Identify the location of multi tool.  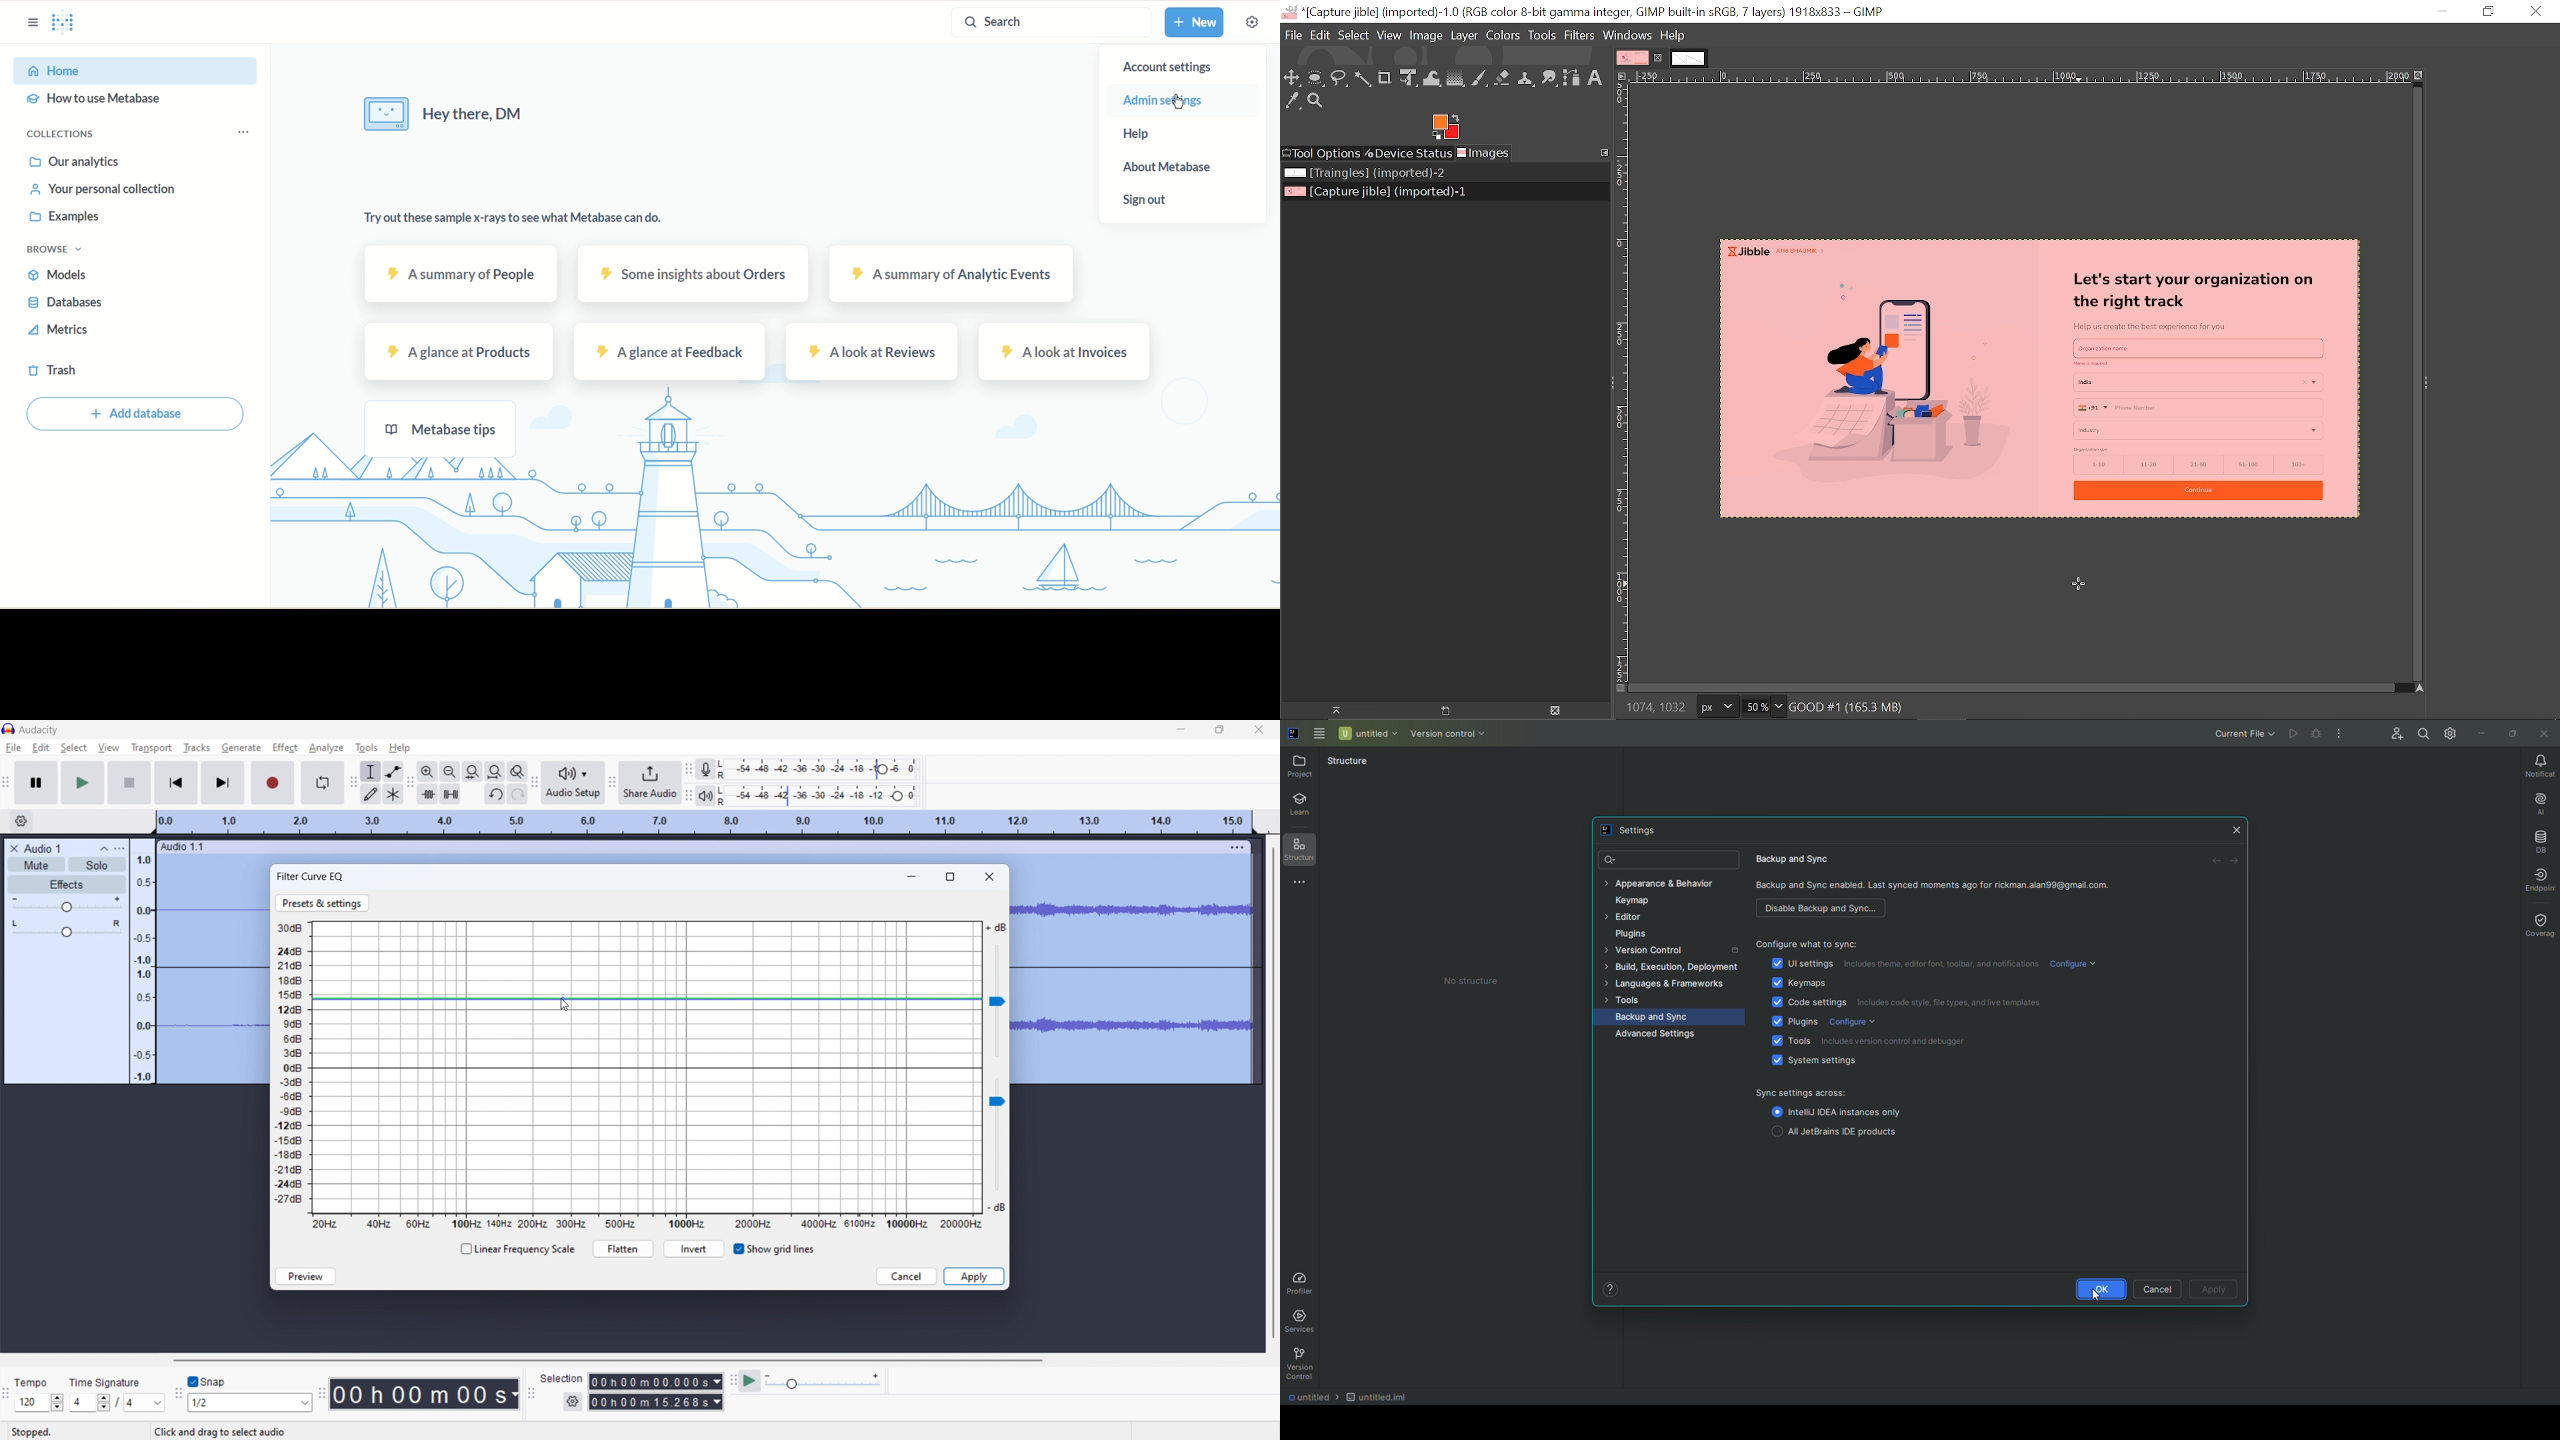
(393, 793).